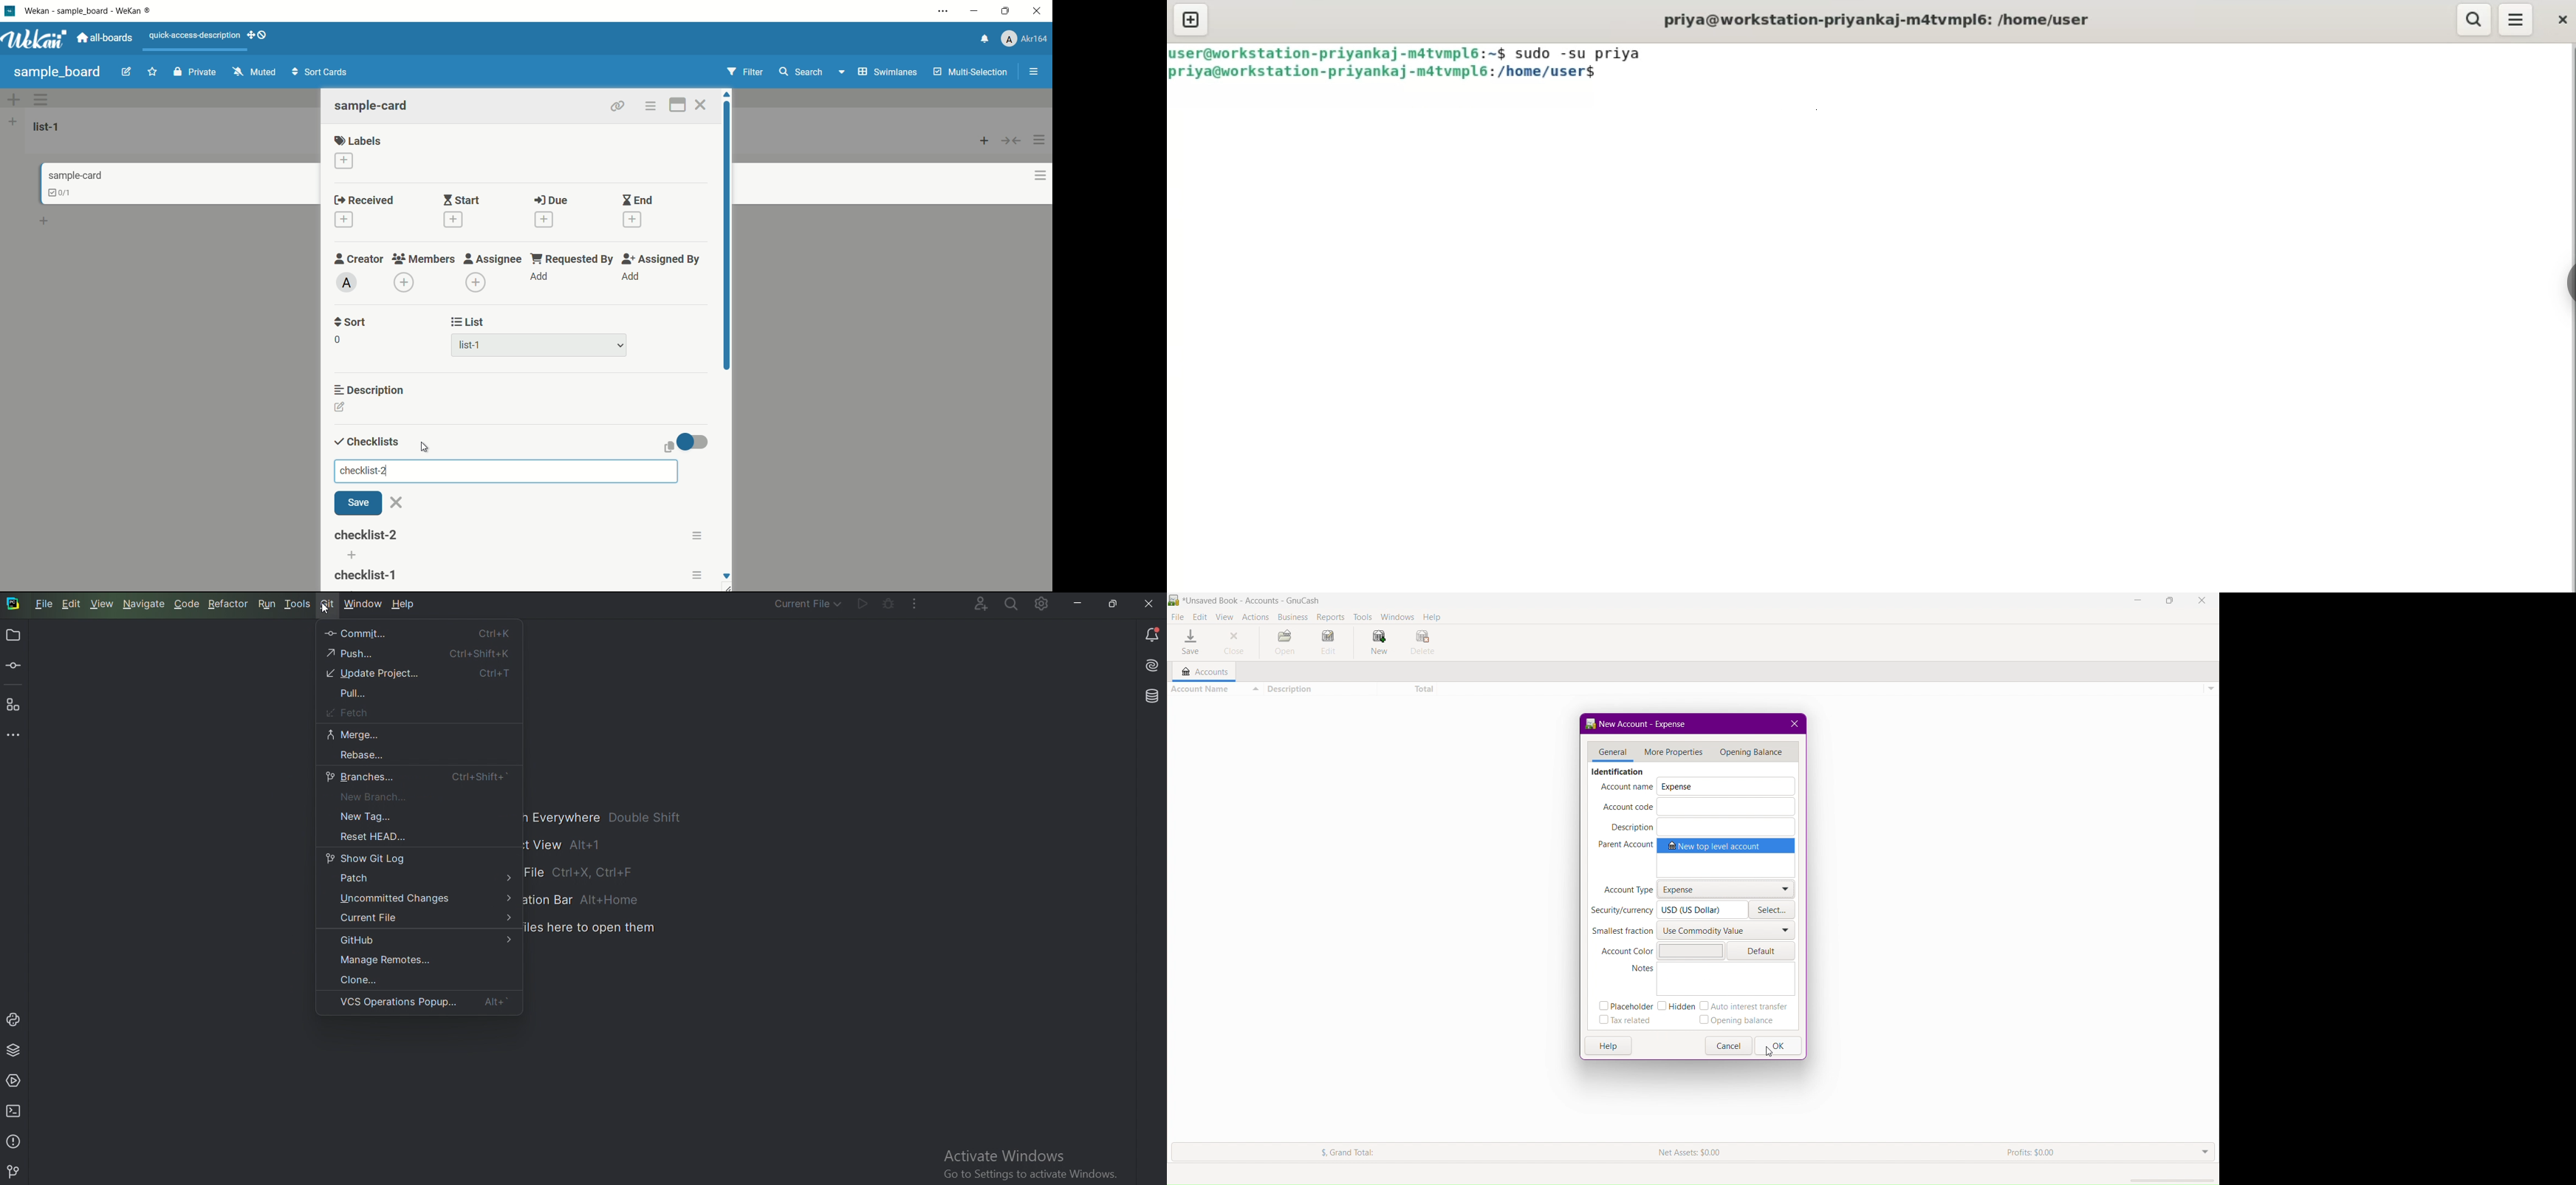  I want to click on close app, so click(1040, 11).